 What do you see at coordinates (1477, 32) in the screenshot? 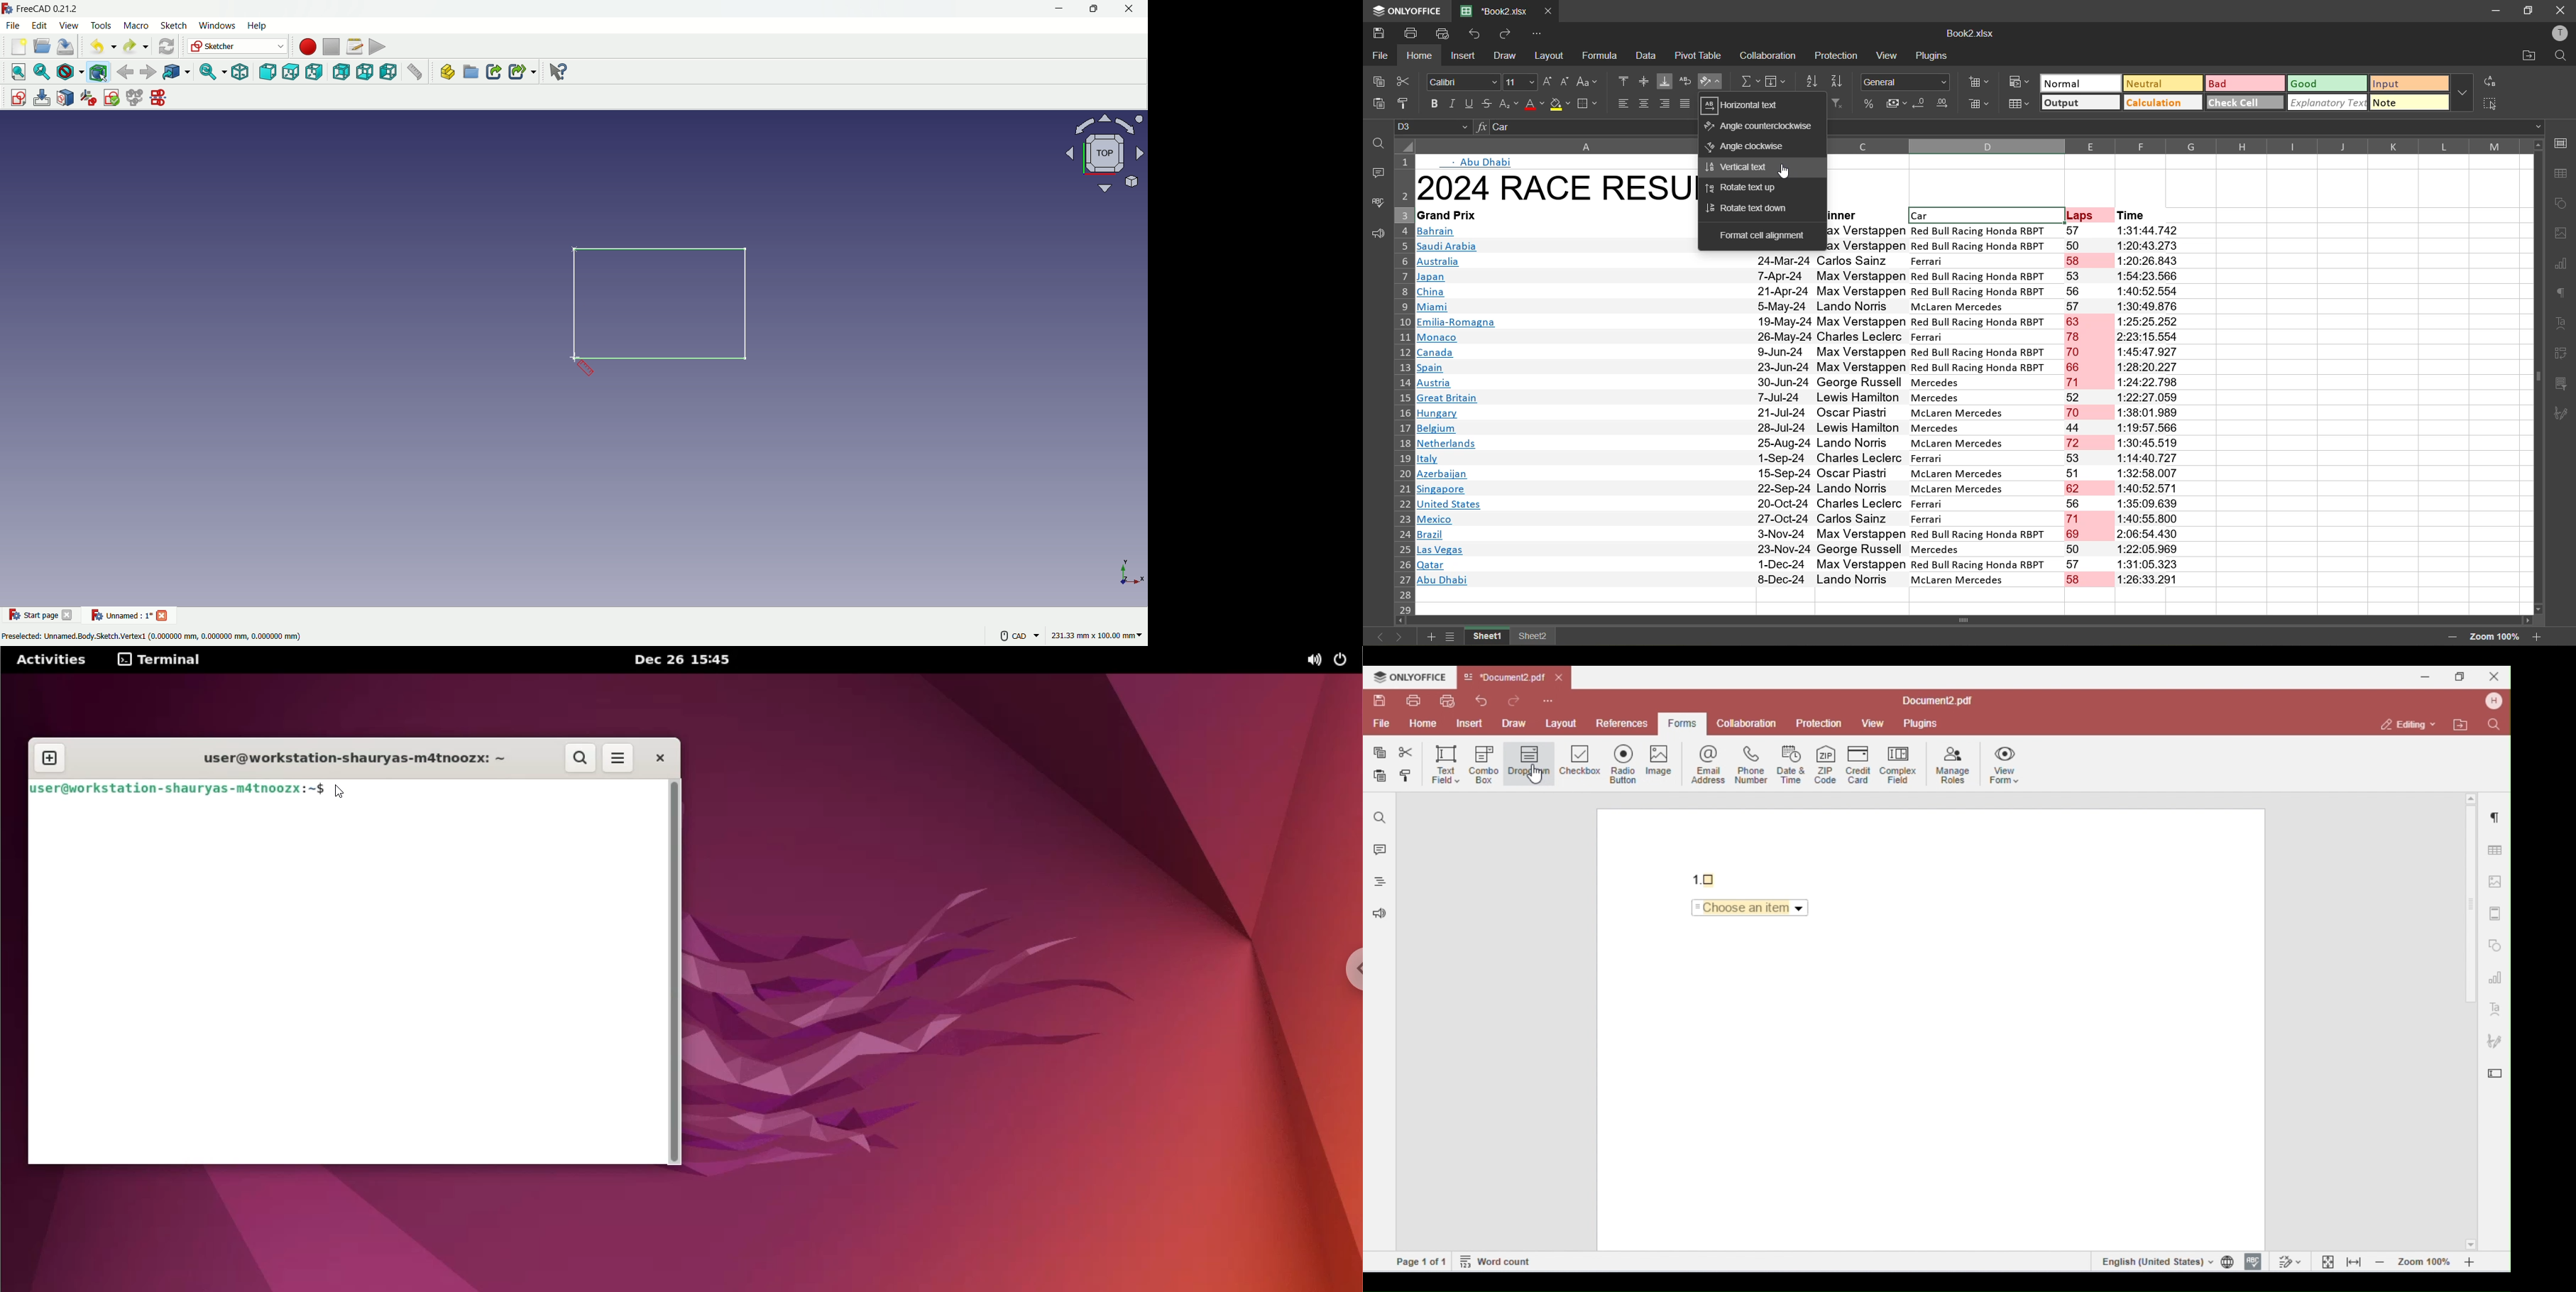
I see `undo` at bounding box center [1477, 32].